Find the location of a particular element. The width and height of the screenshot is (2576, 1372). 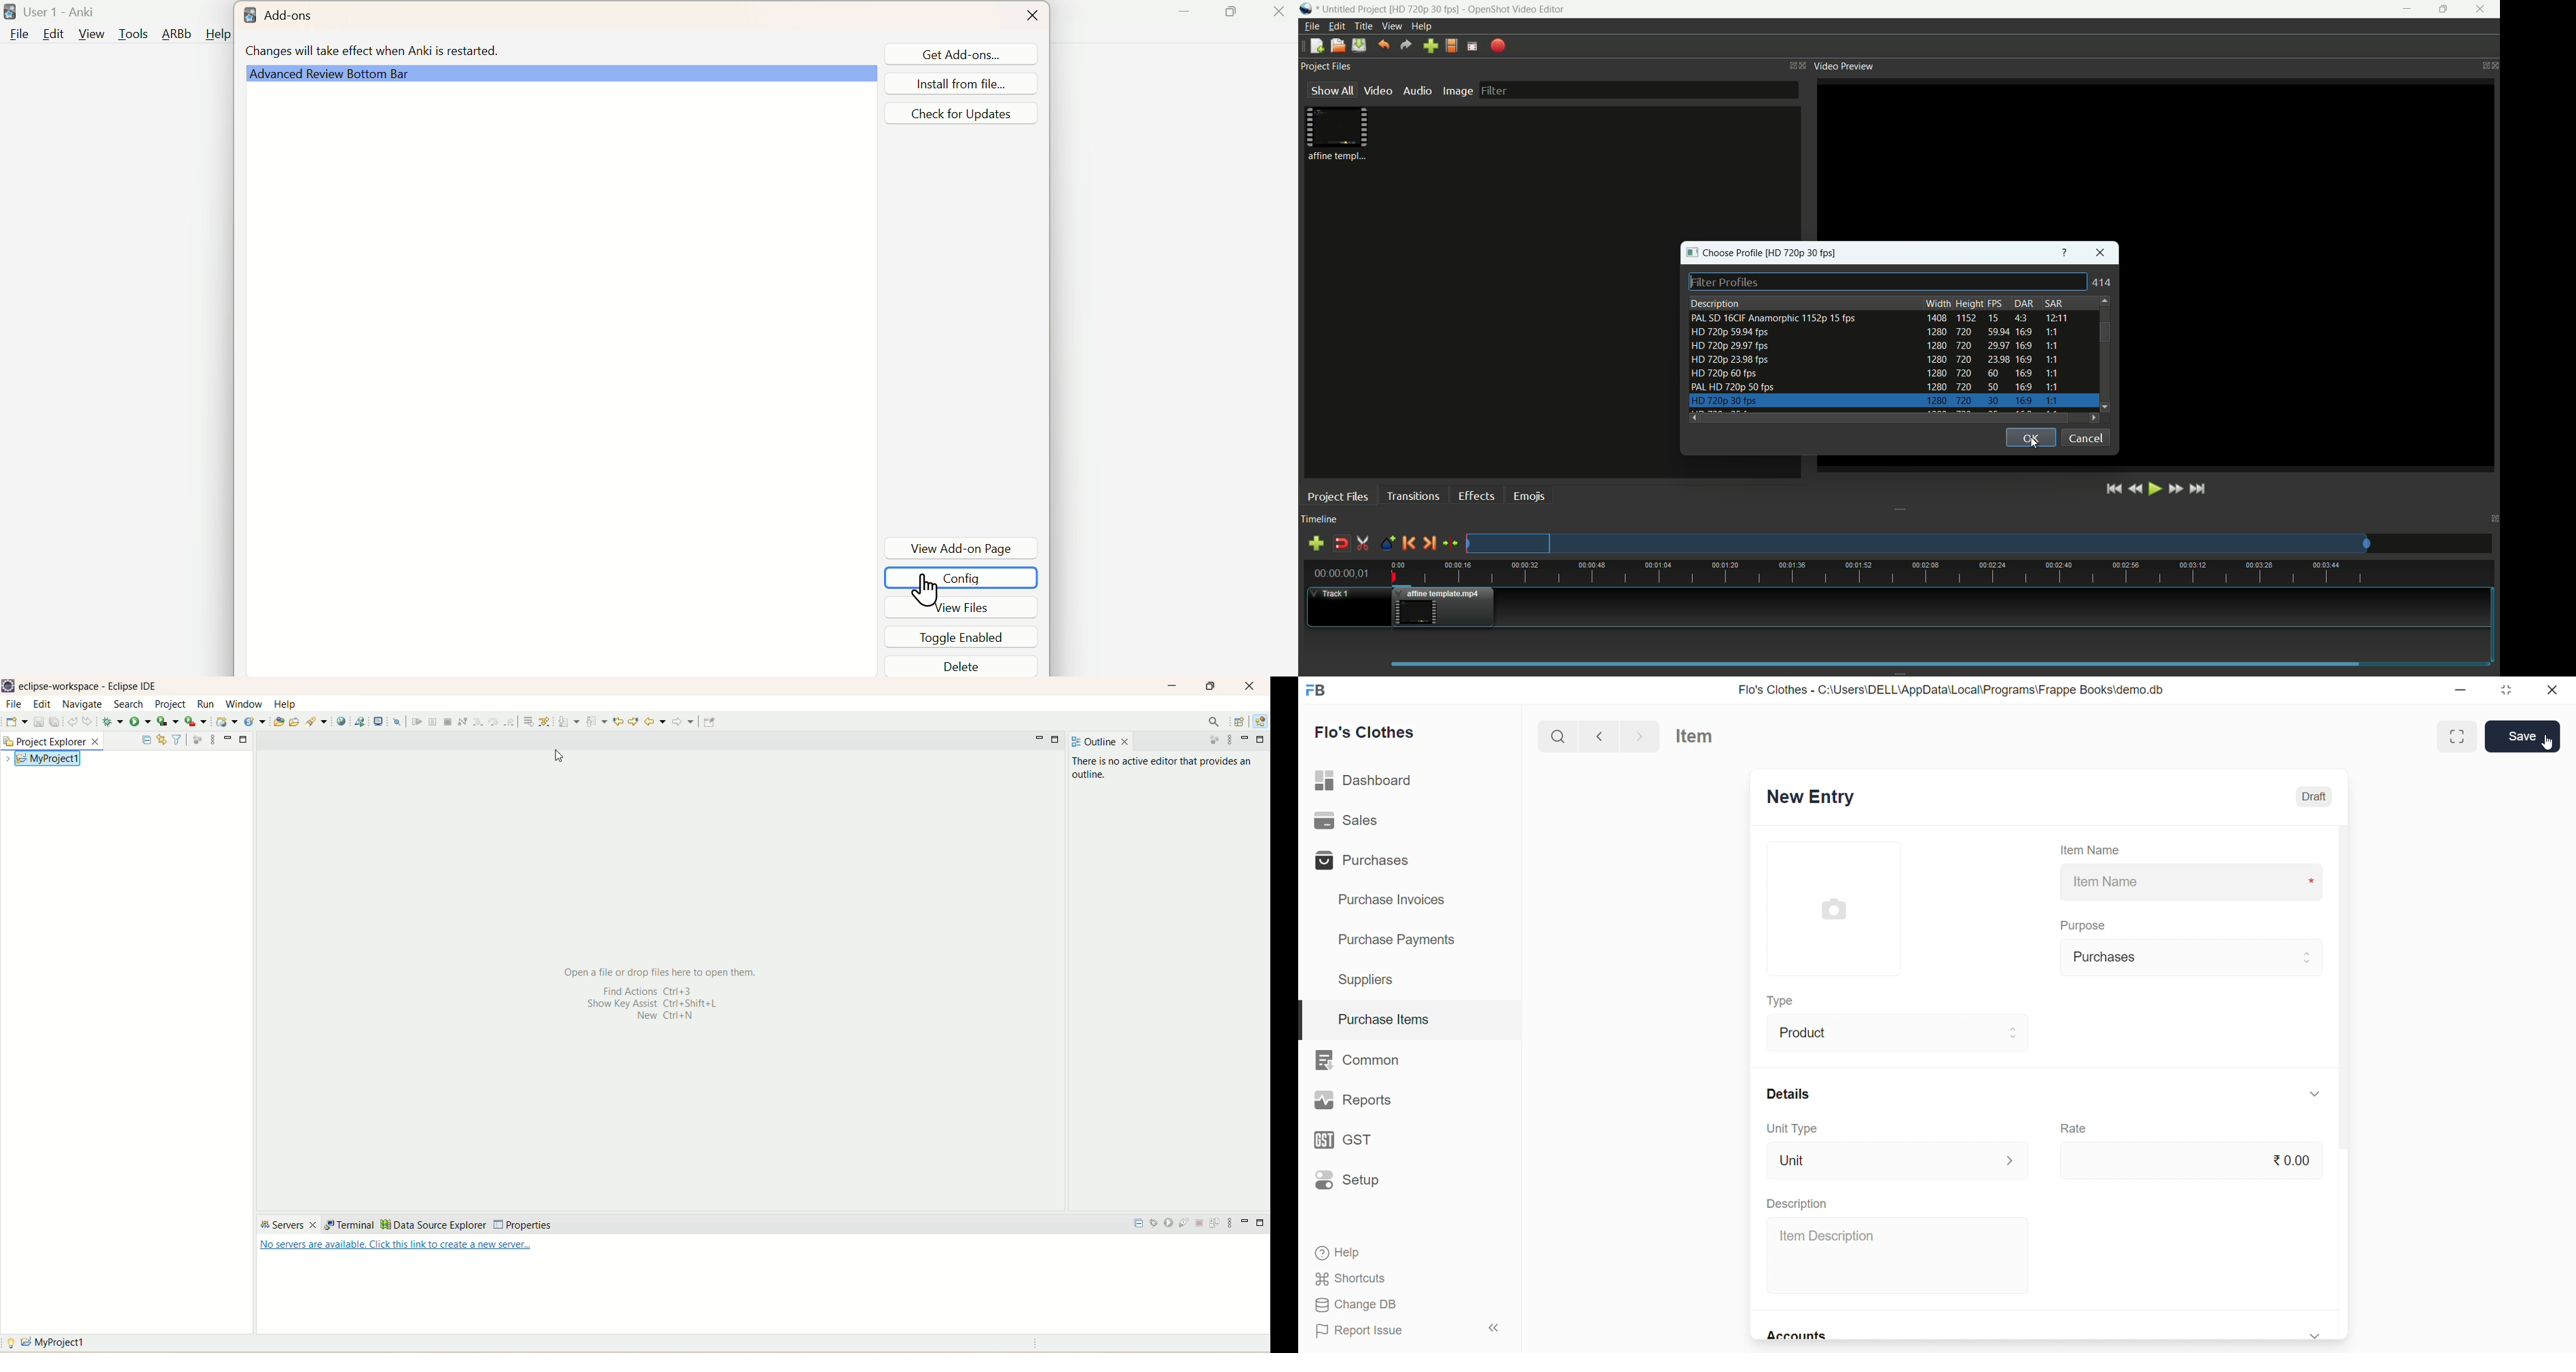

new file is located at coordinates (1316, 46).